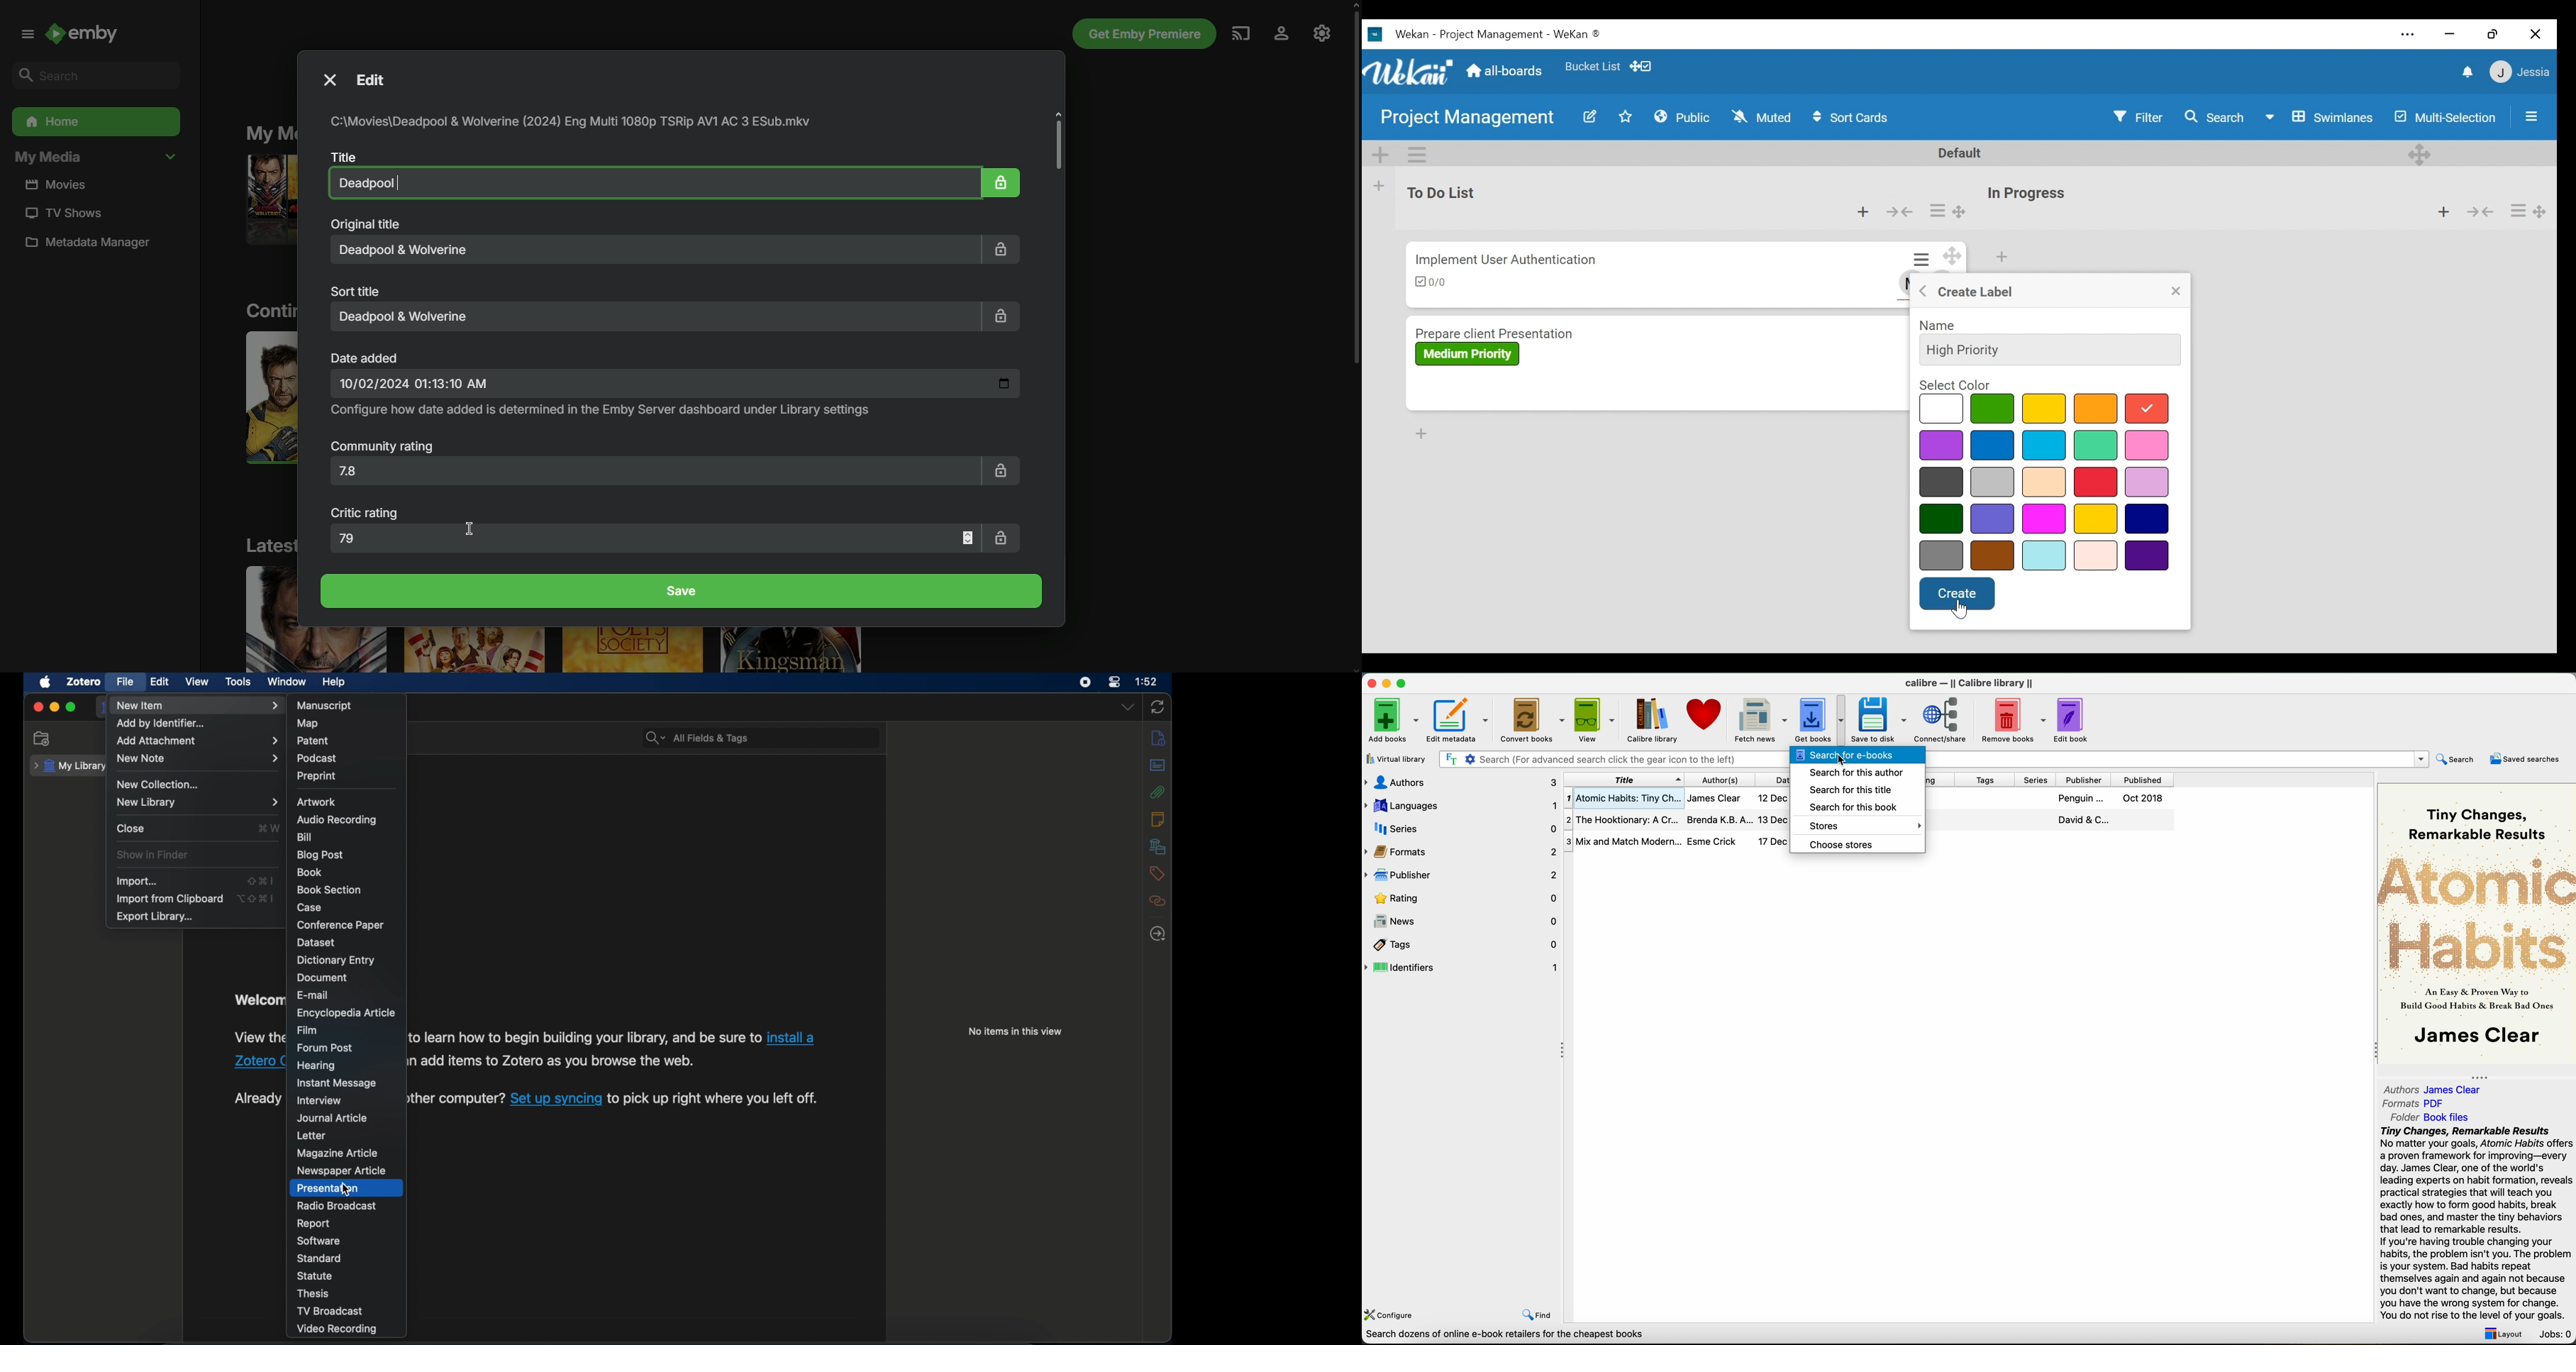 The height and width of the screenshot is (1372, 2576). Describe the element at coordinates (333, 1118) in the screenshot. I see `journal article` at that location.